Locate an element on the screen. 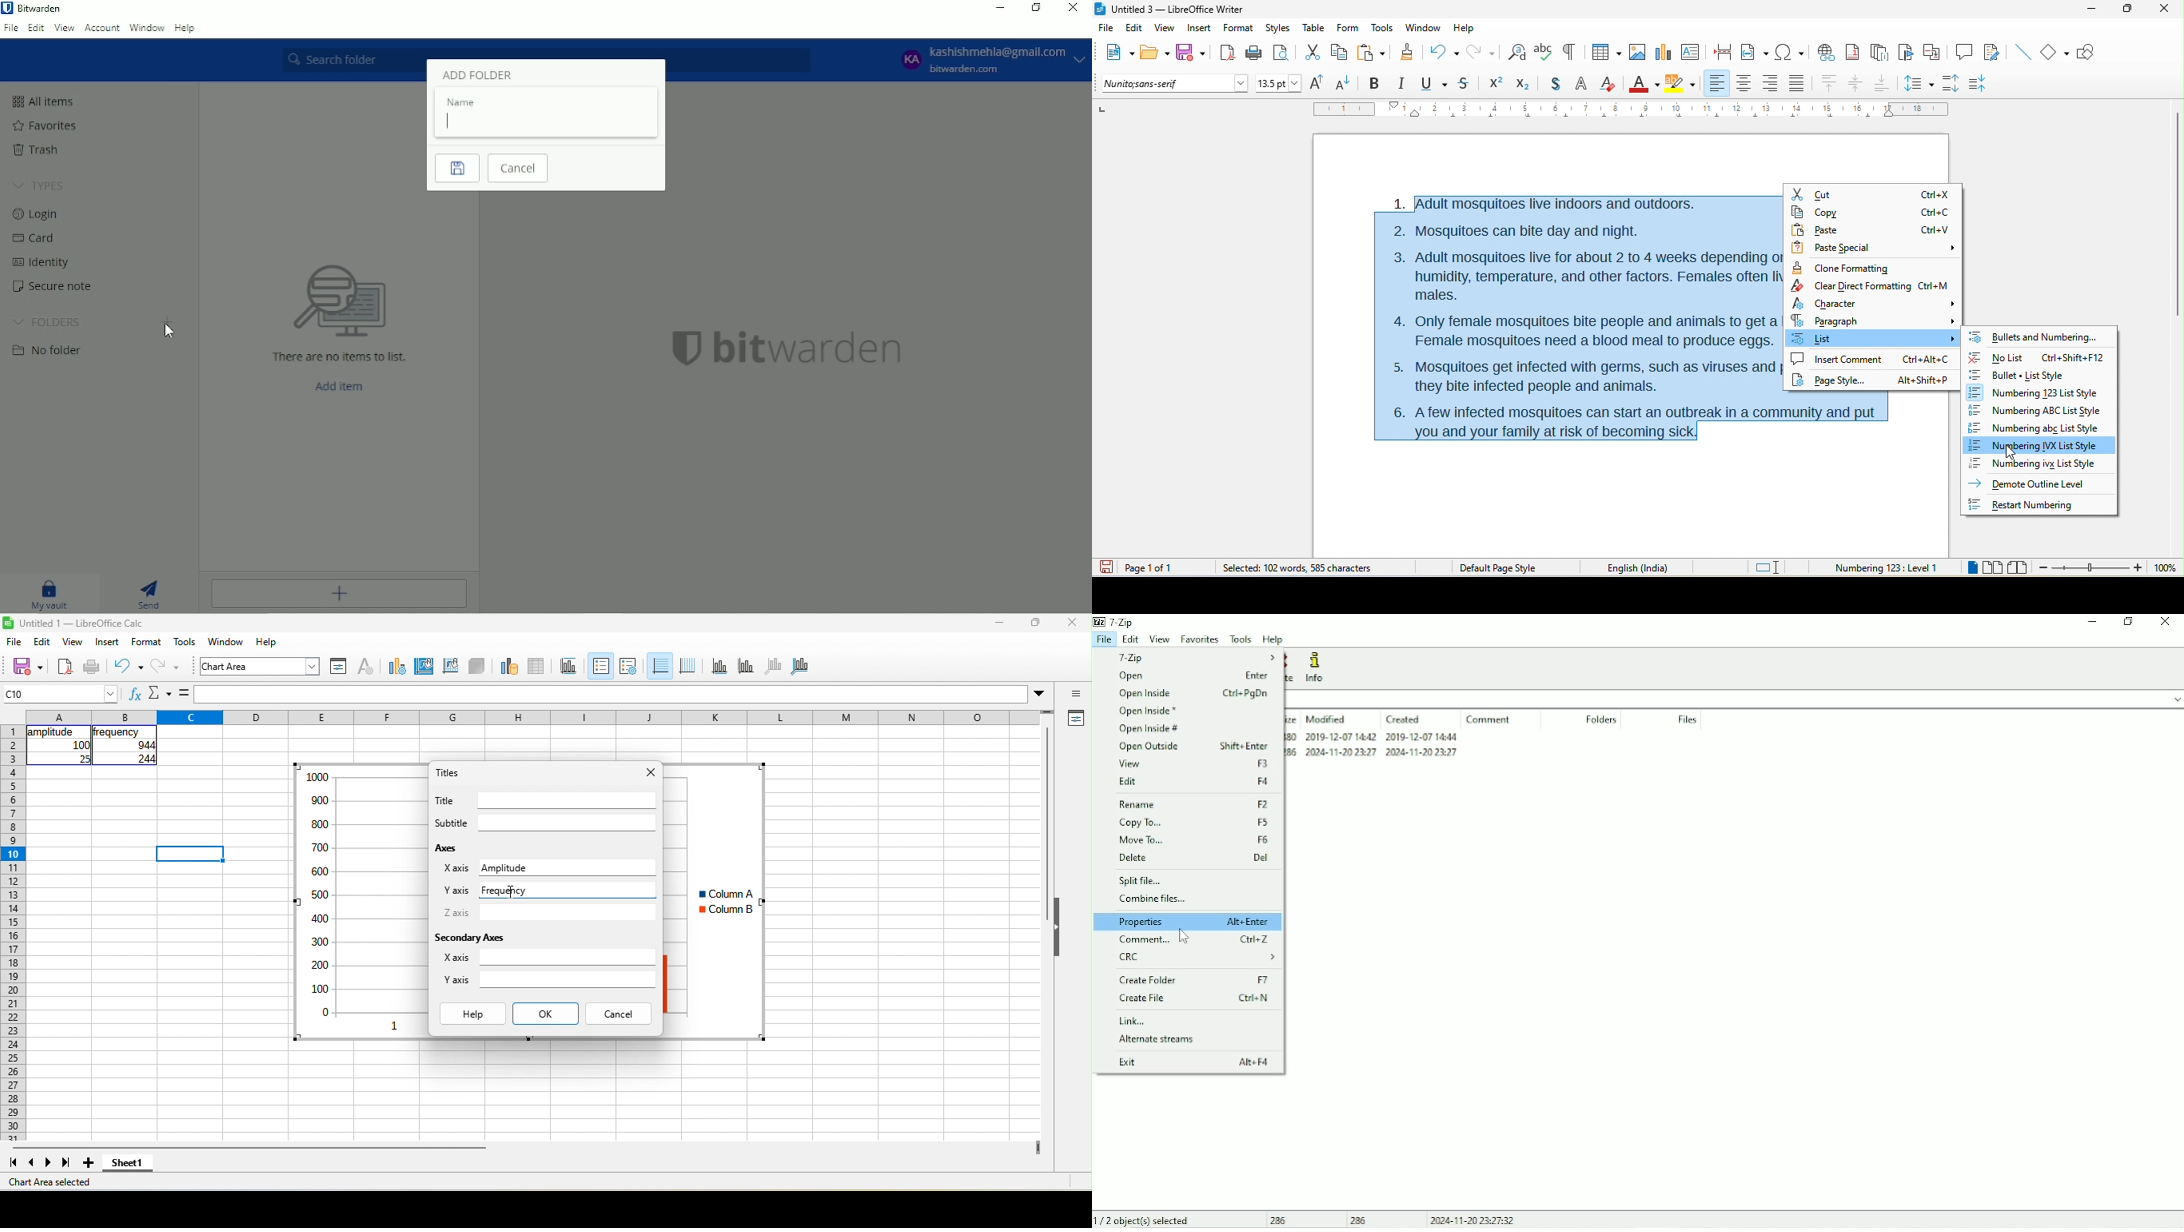  legend on\off is located at coordinates (601, 666).